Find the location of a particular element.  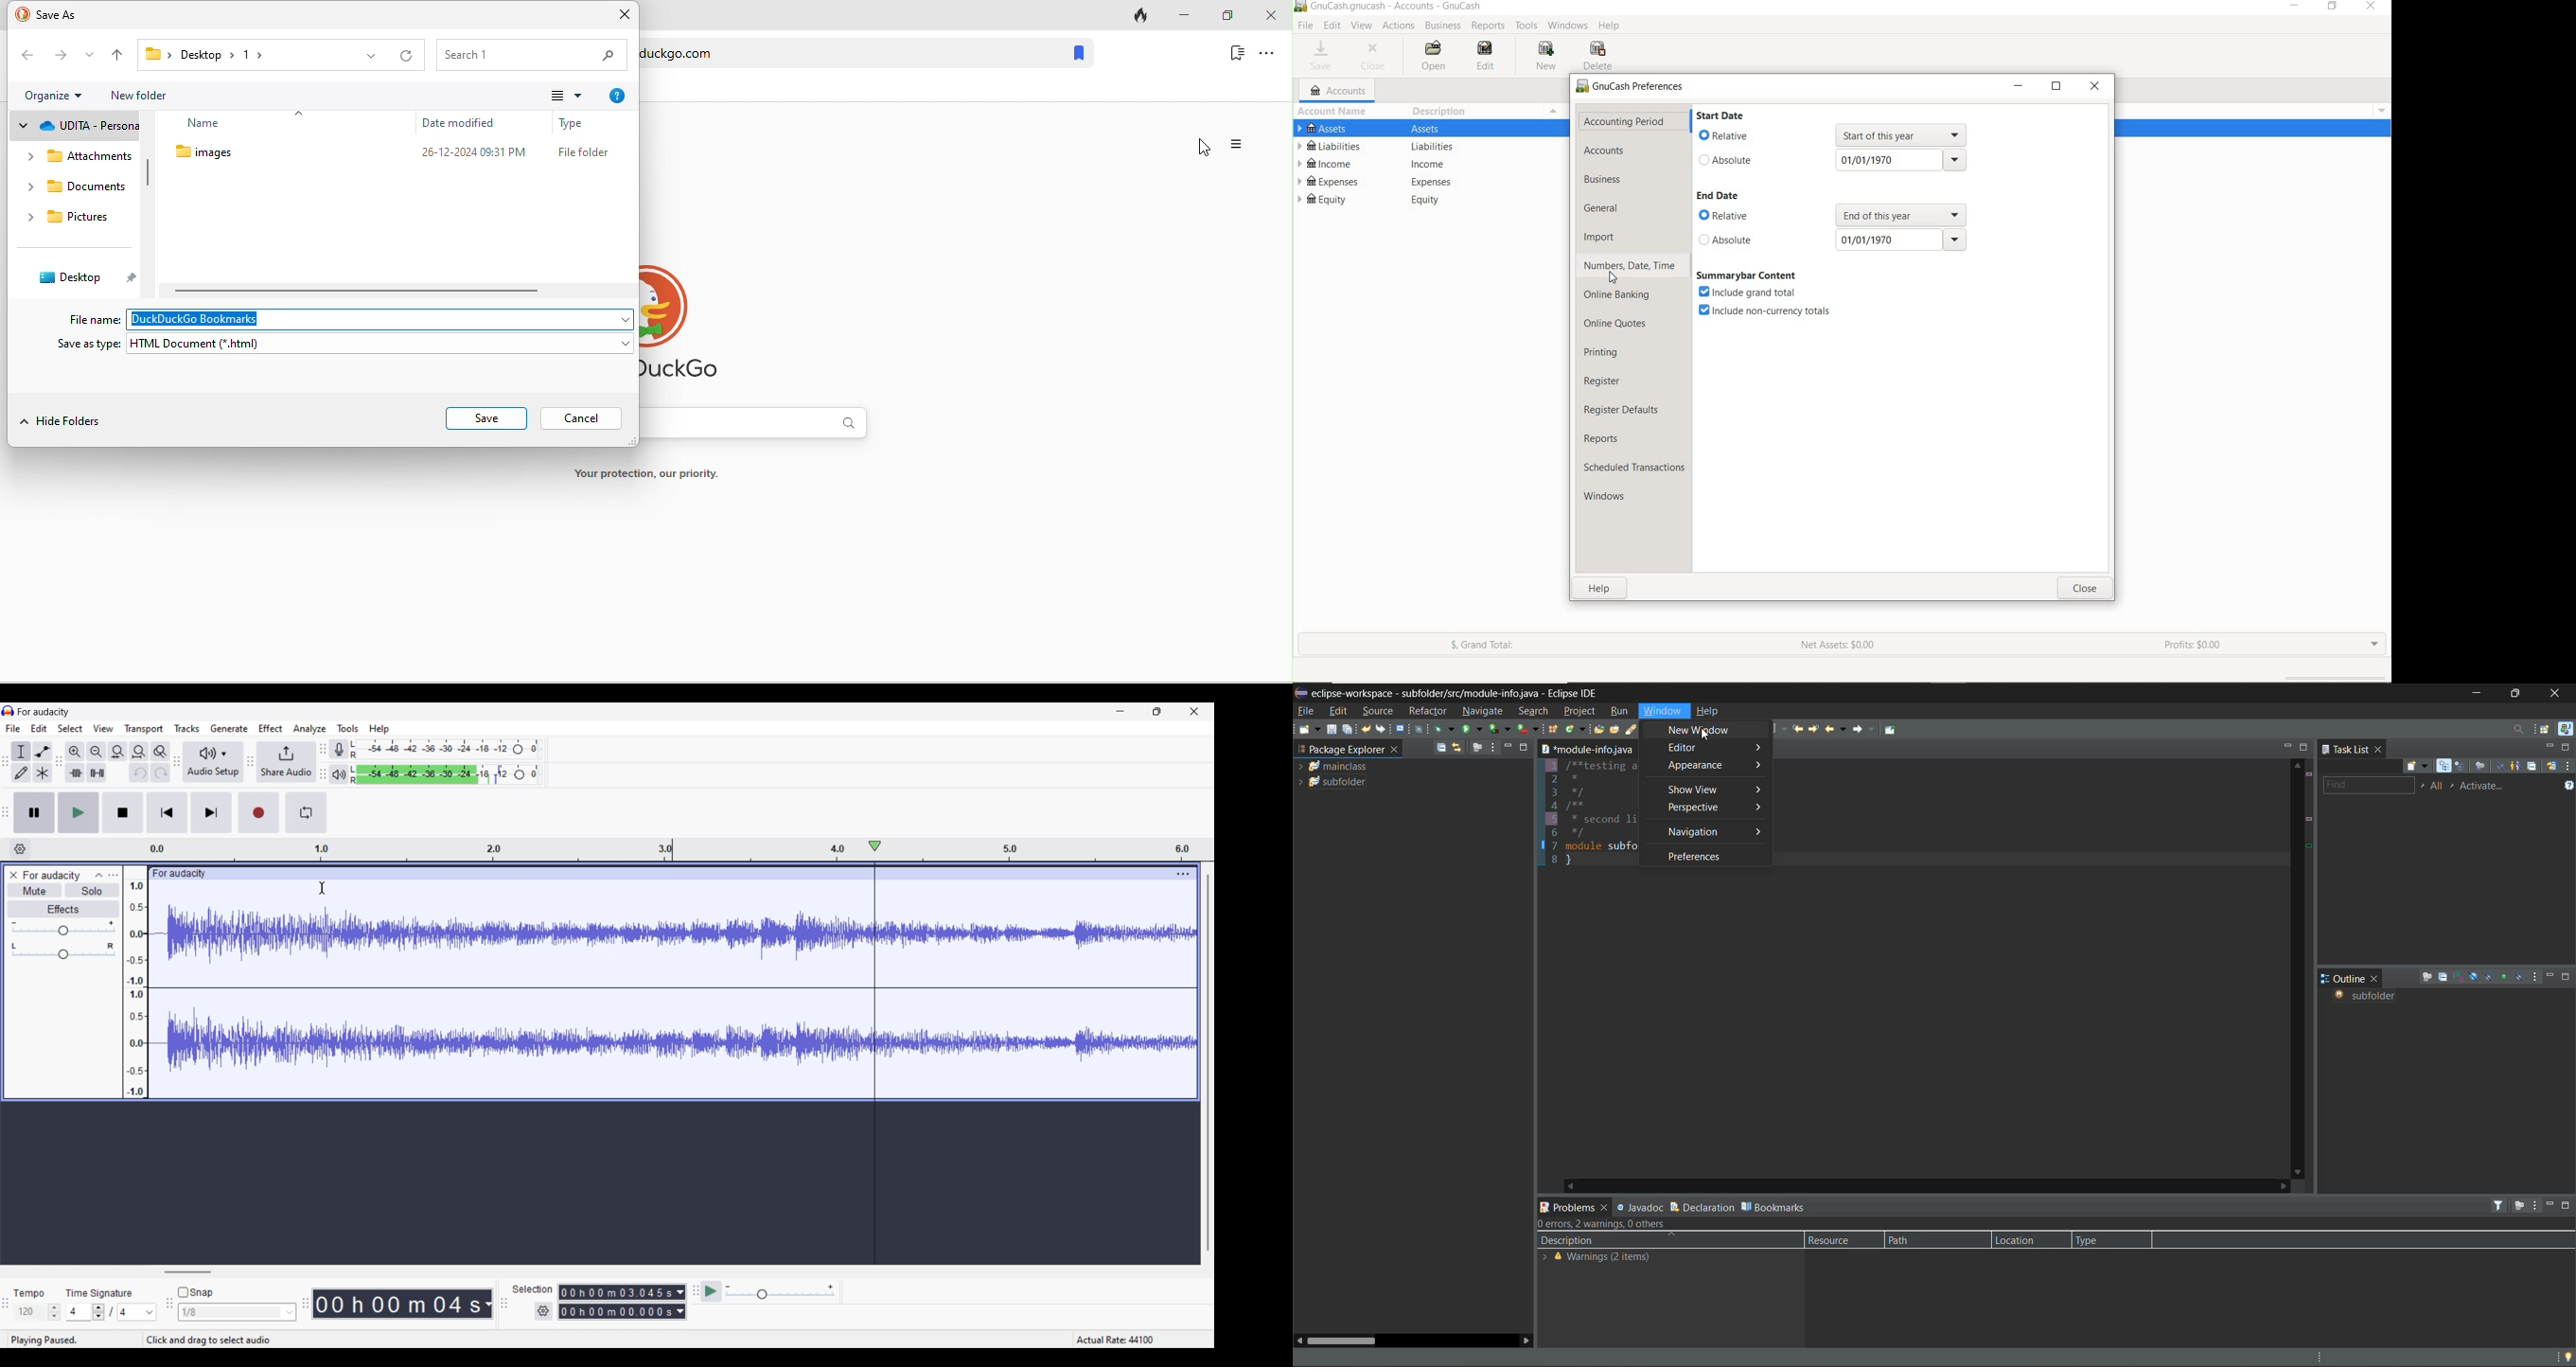

CLOSE is located at coordinates (1376, 57).